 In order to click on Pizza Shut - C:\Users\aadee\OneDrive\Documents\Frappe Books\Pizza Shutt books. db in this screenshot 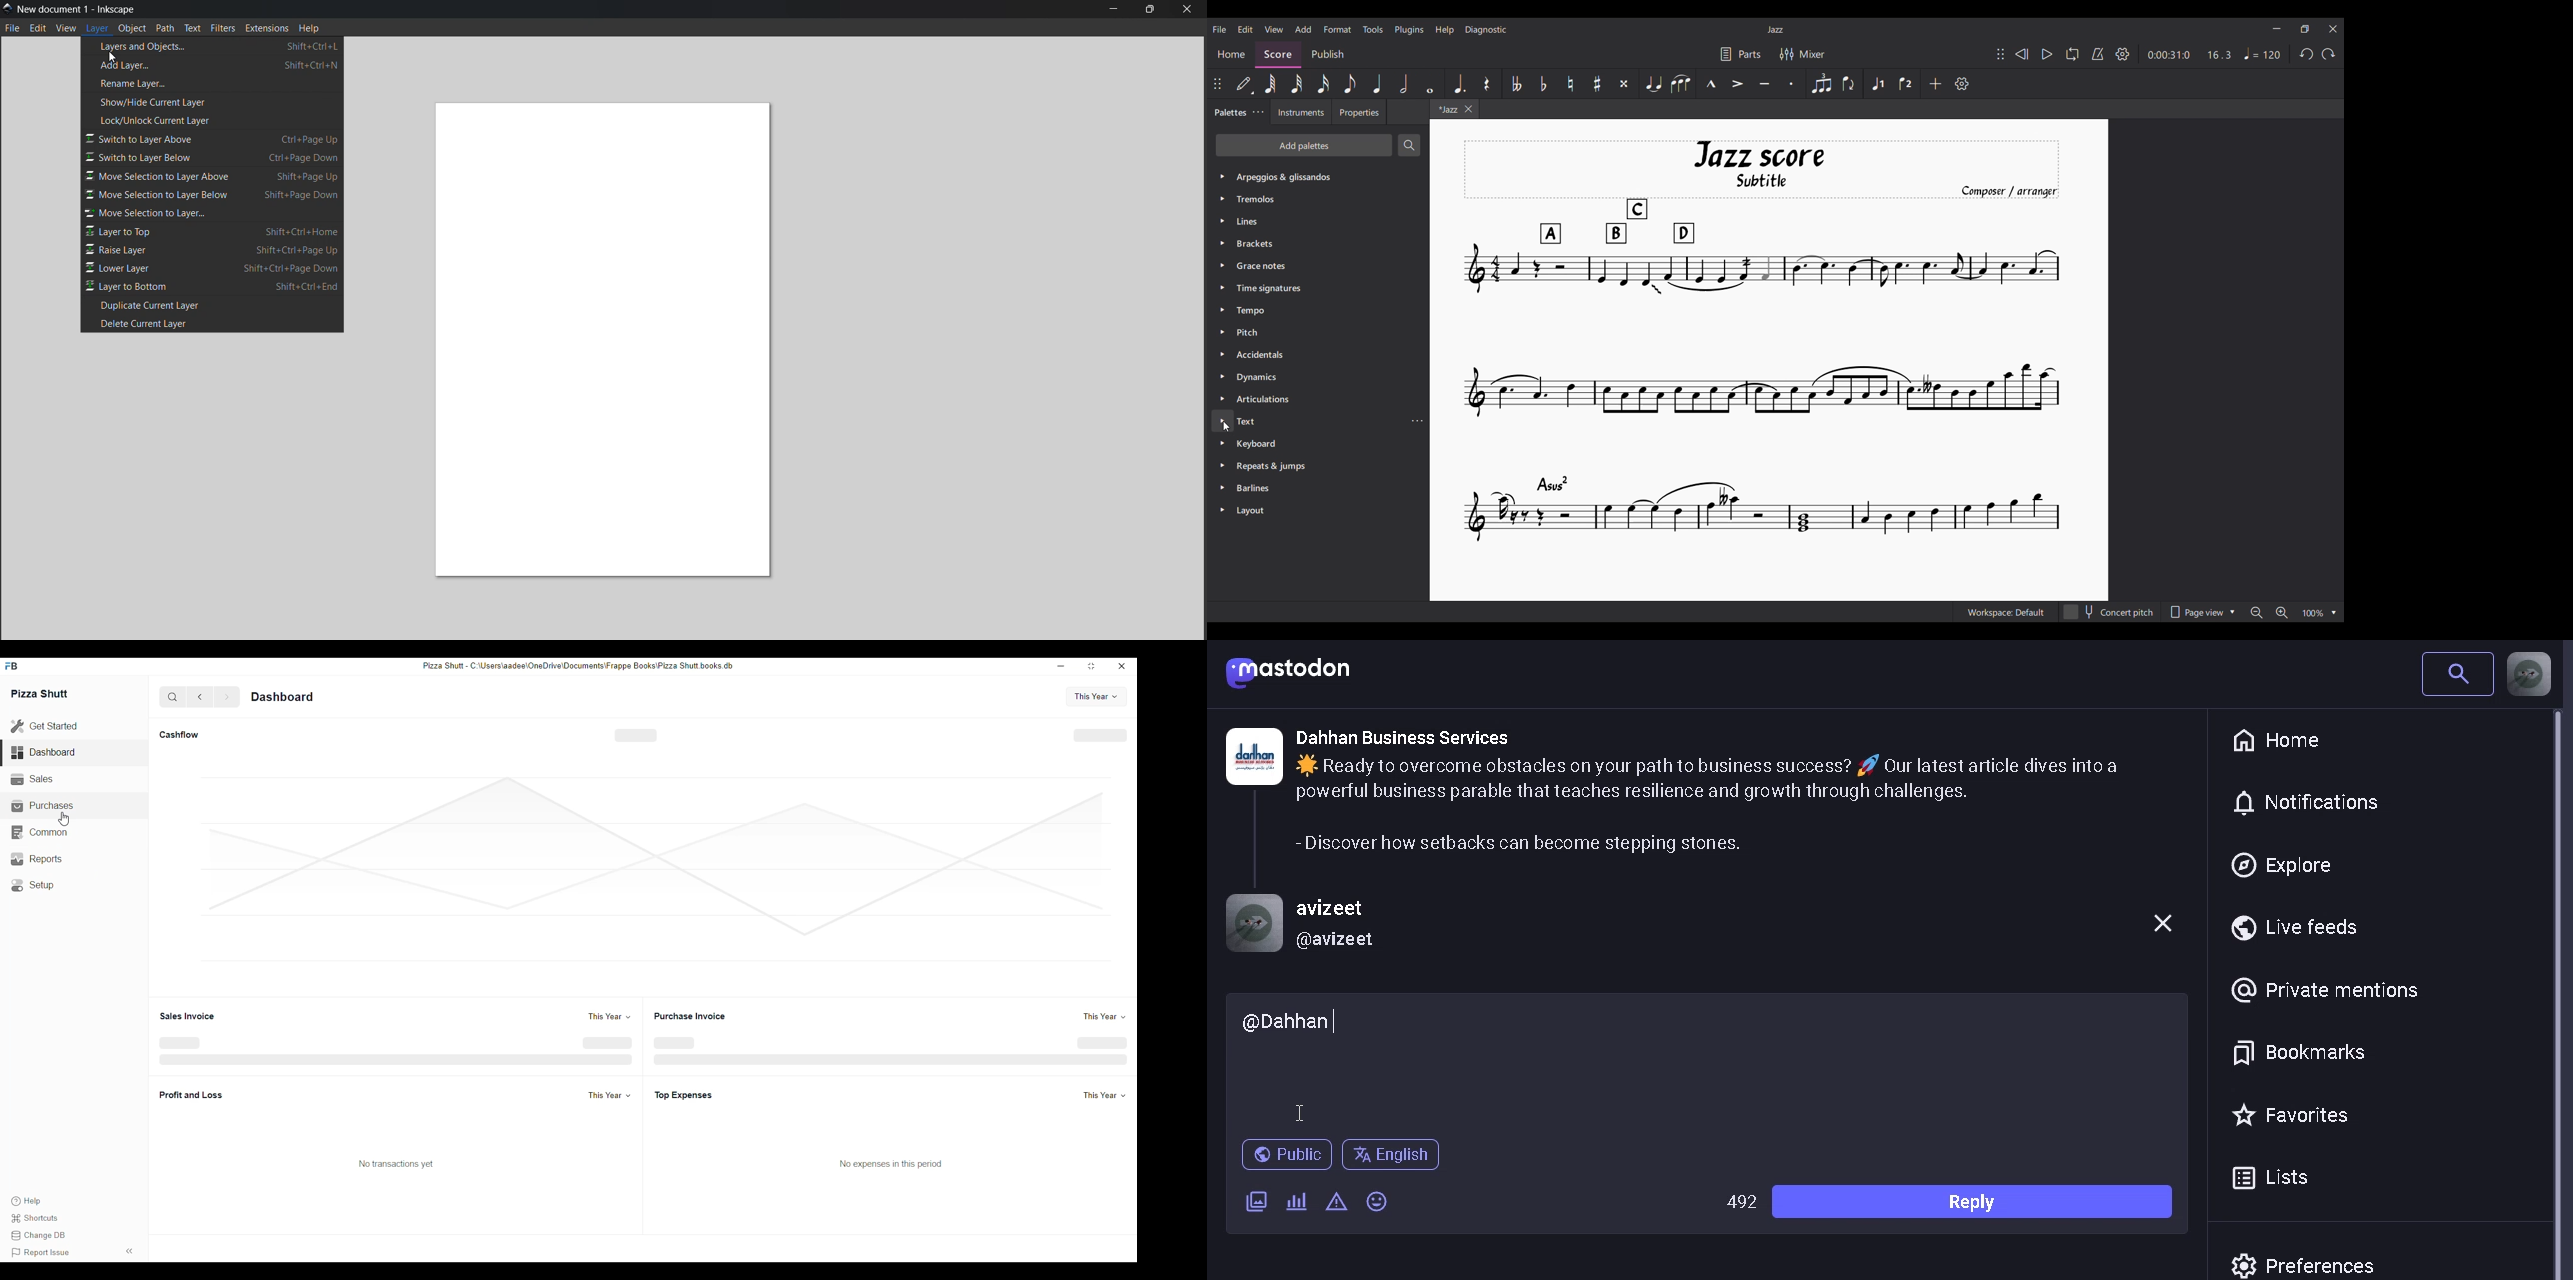, I will do `click(577, 665)`.